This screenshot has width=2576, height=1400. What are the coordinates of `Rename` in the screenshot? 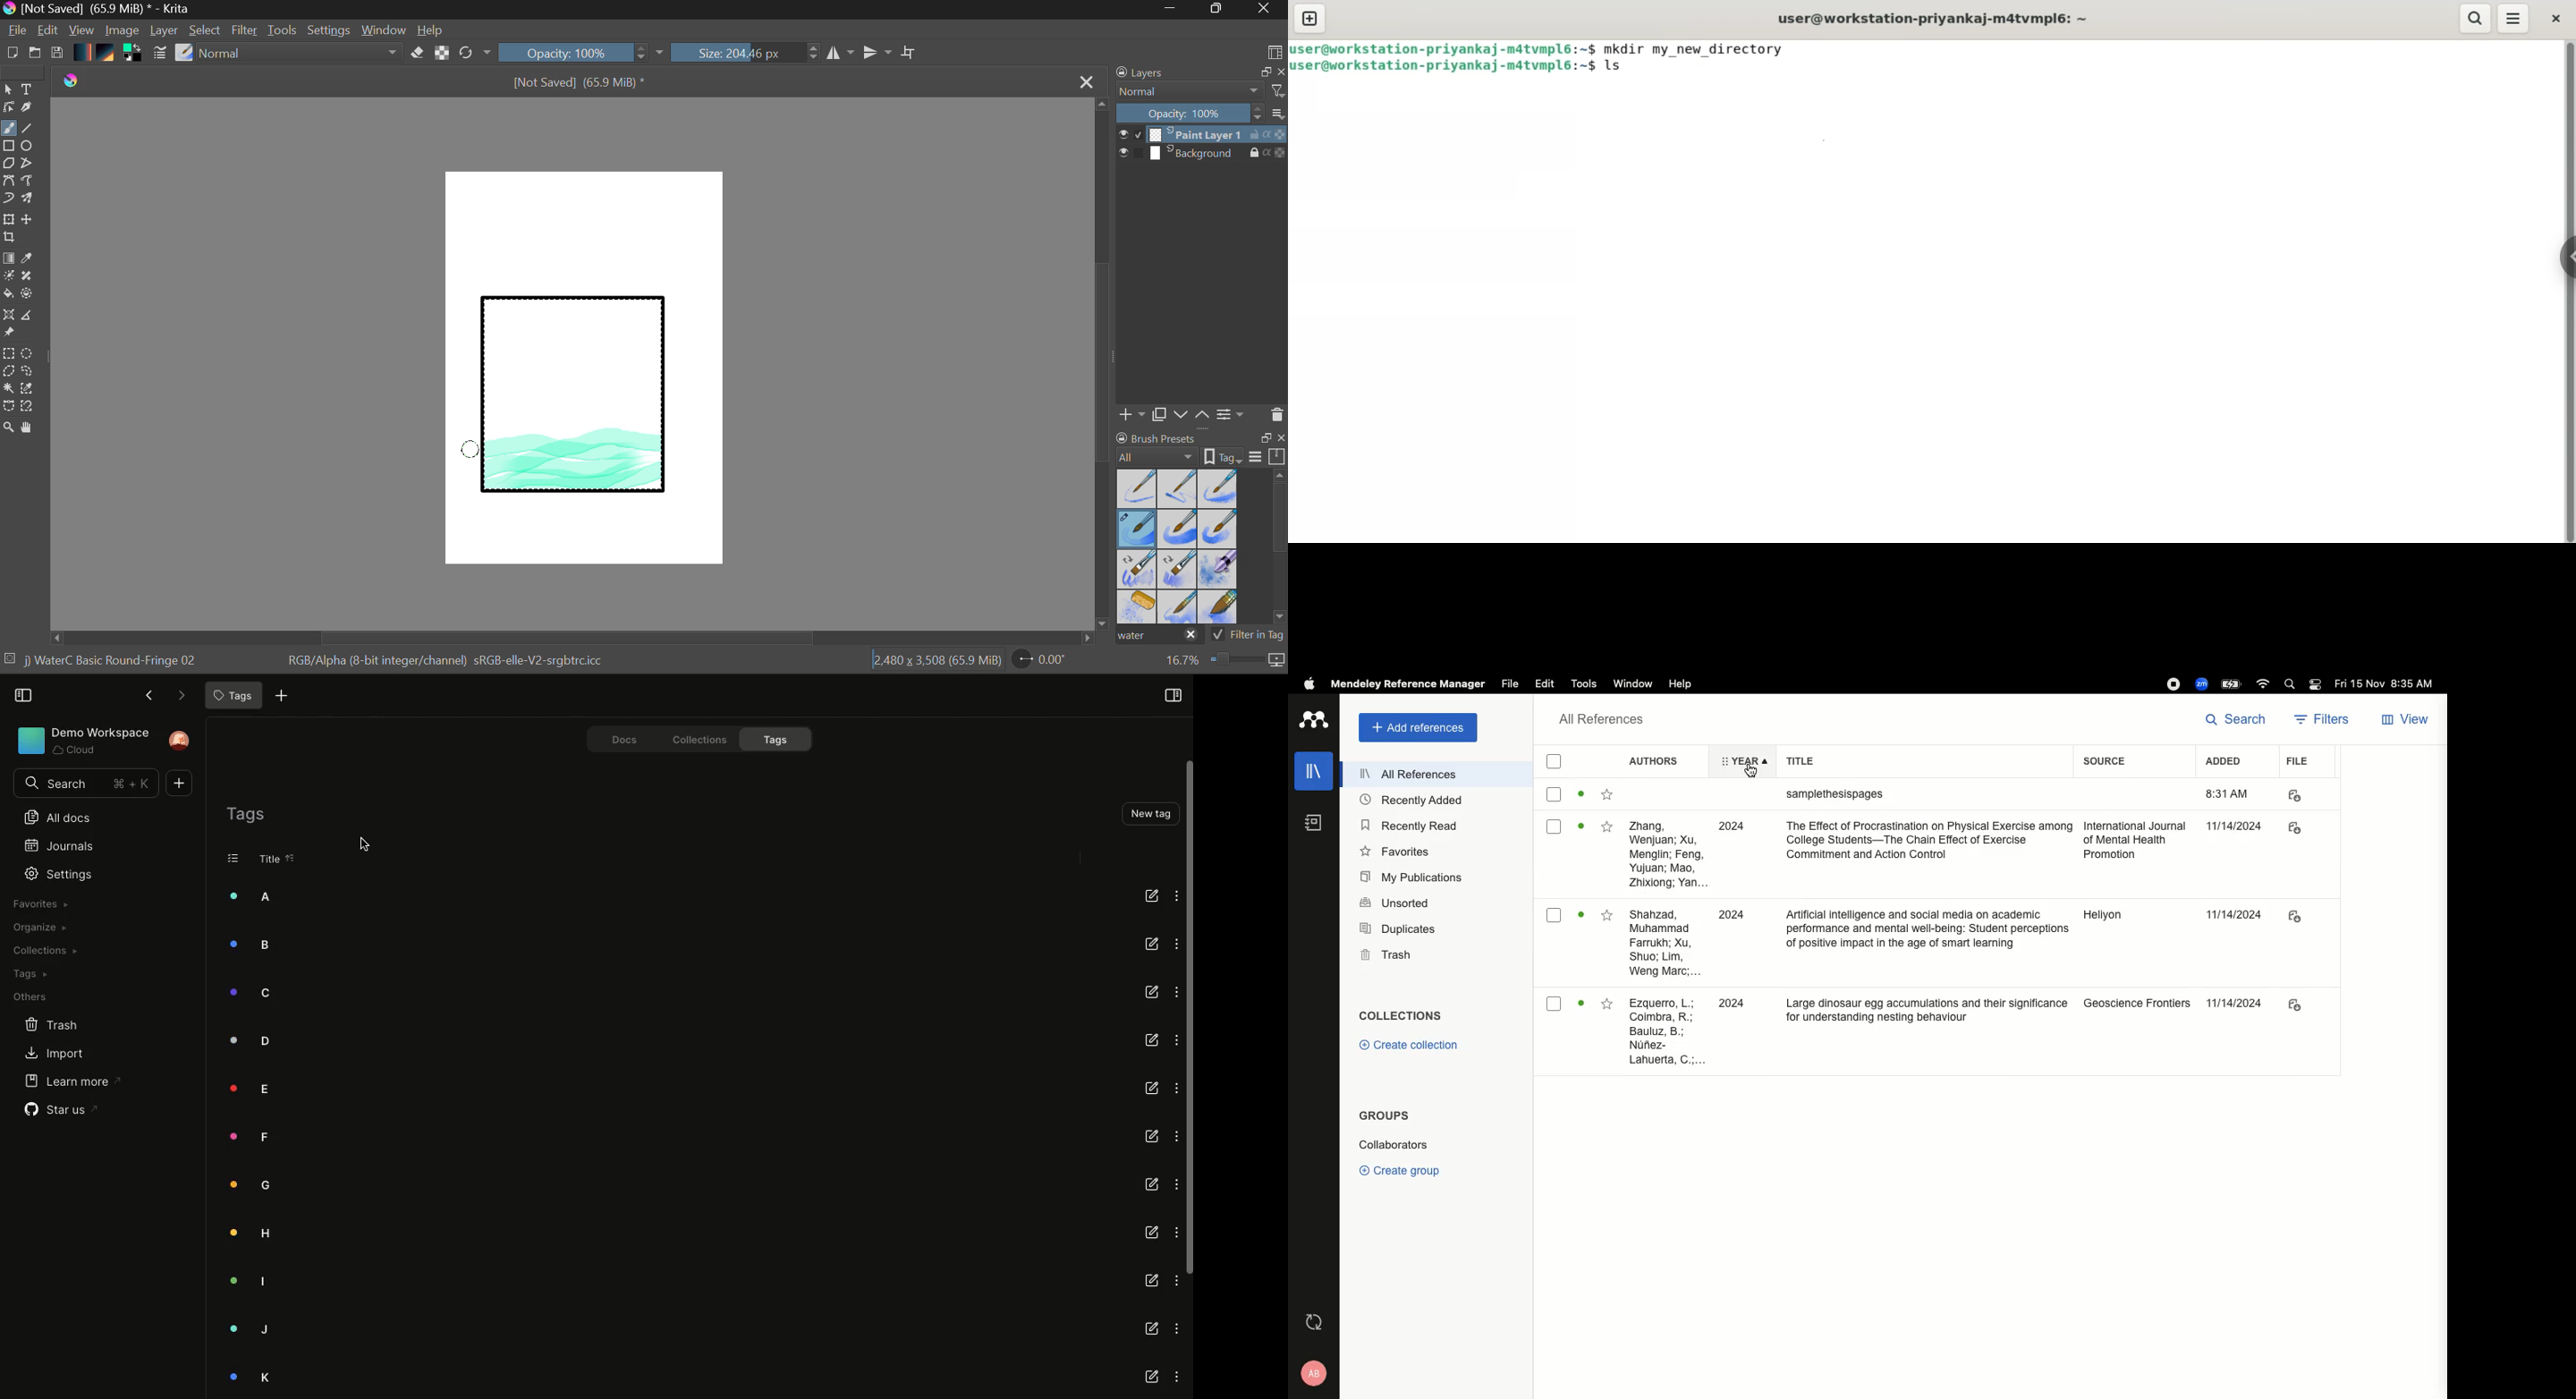 It's located at (1153, 1038).